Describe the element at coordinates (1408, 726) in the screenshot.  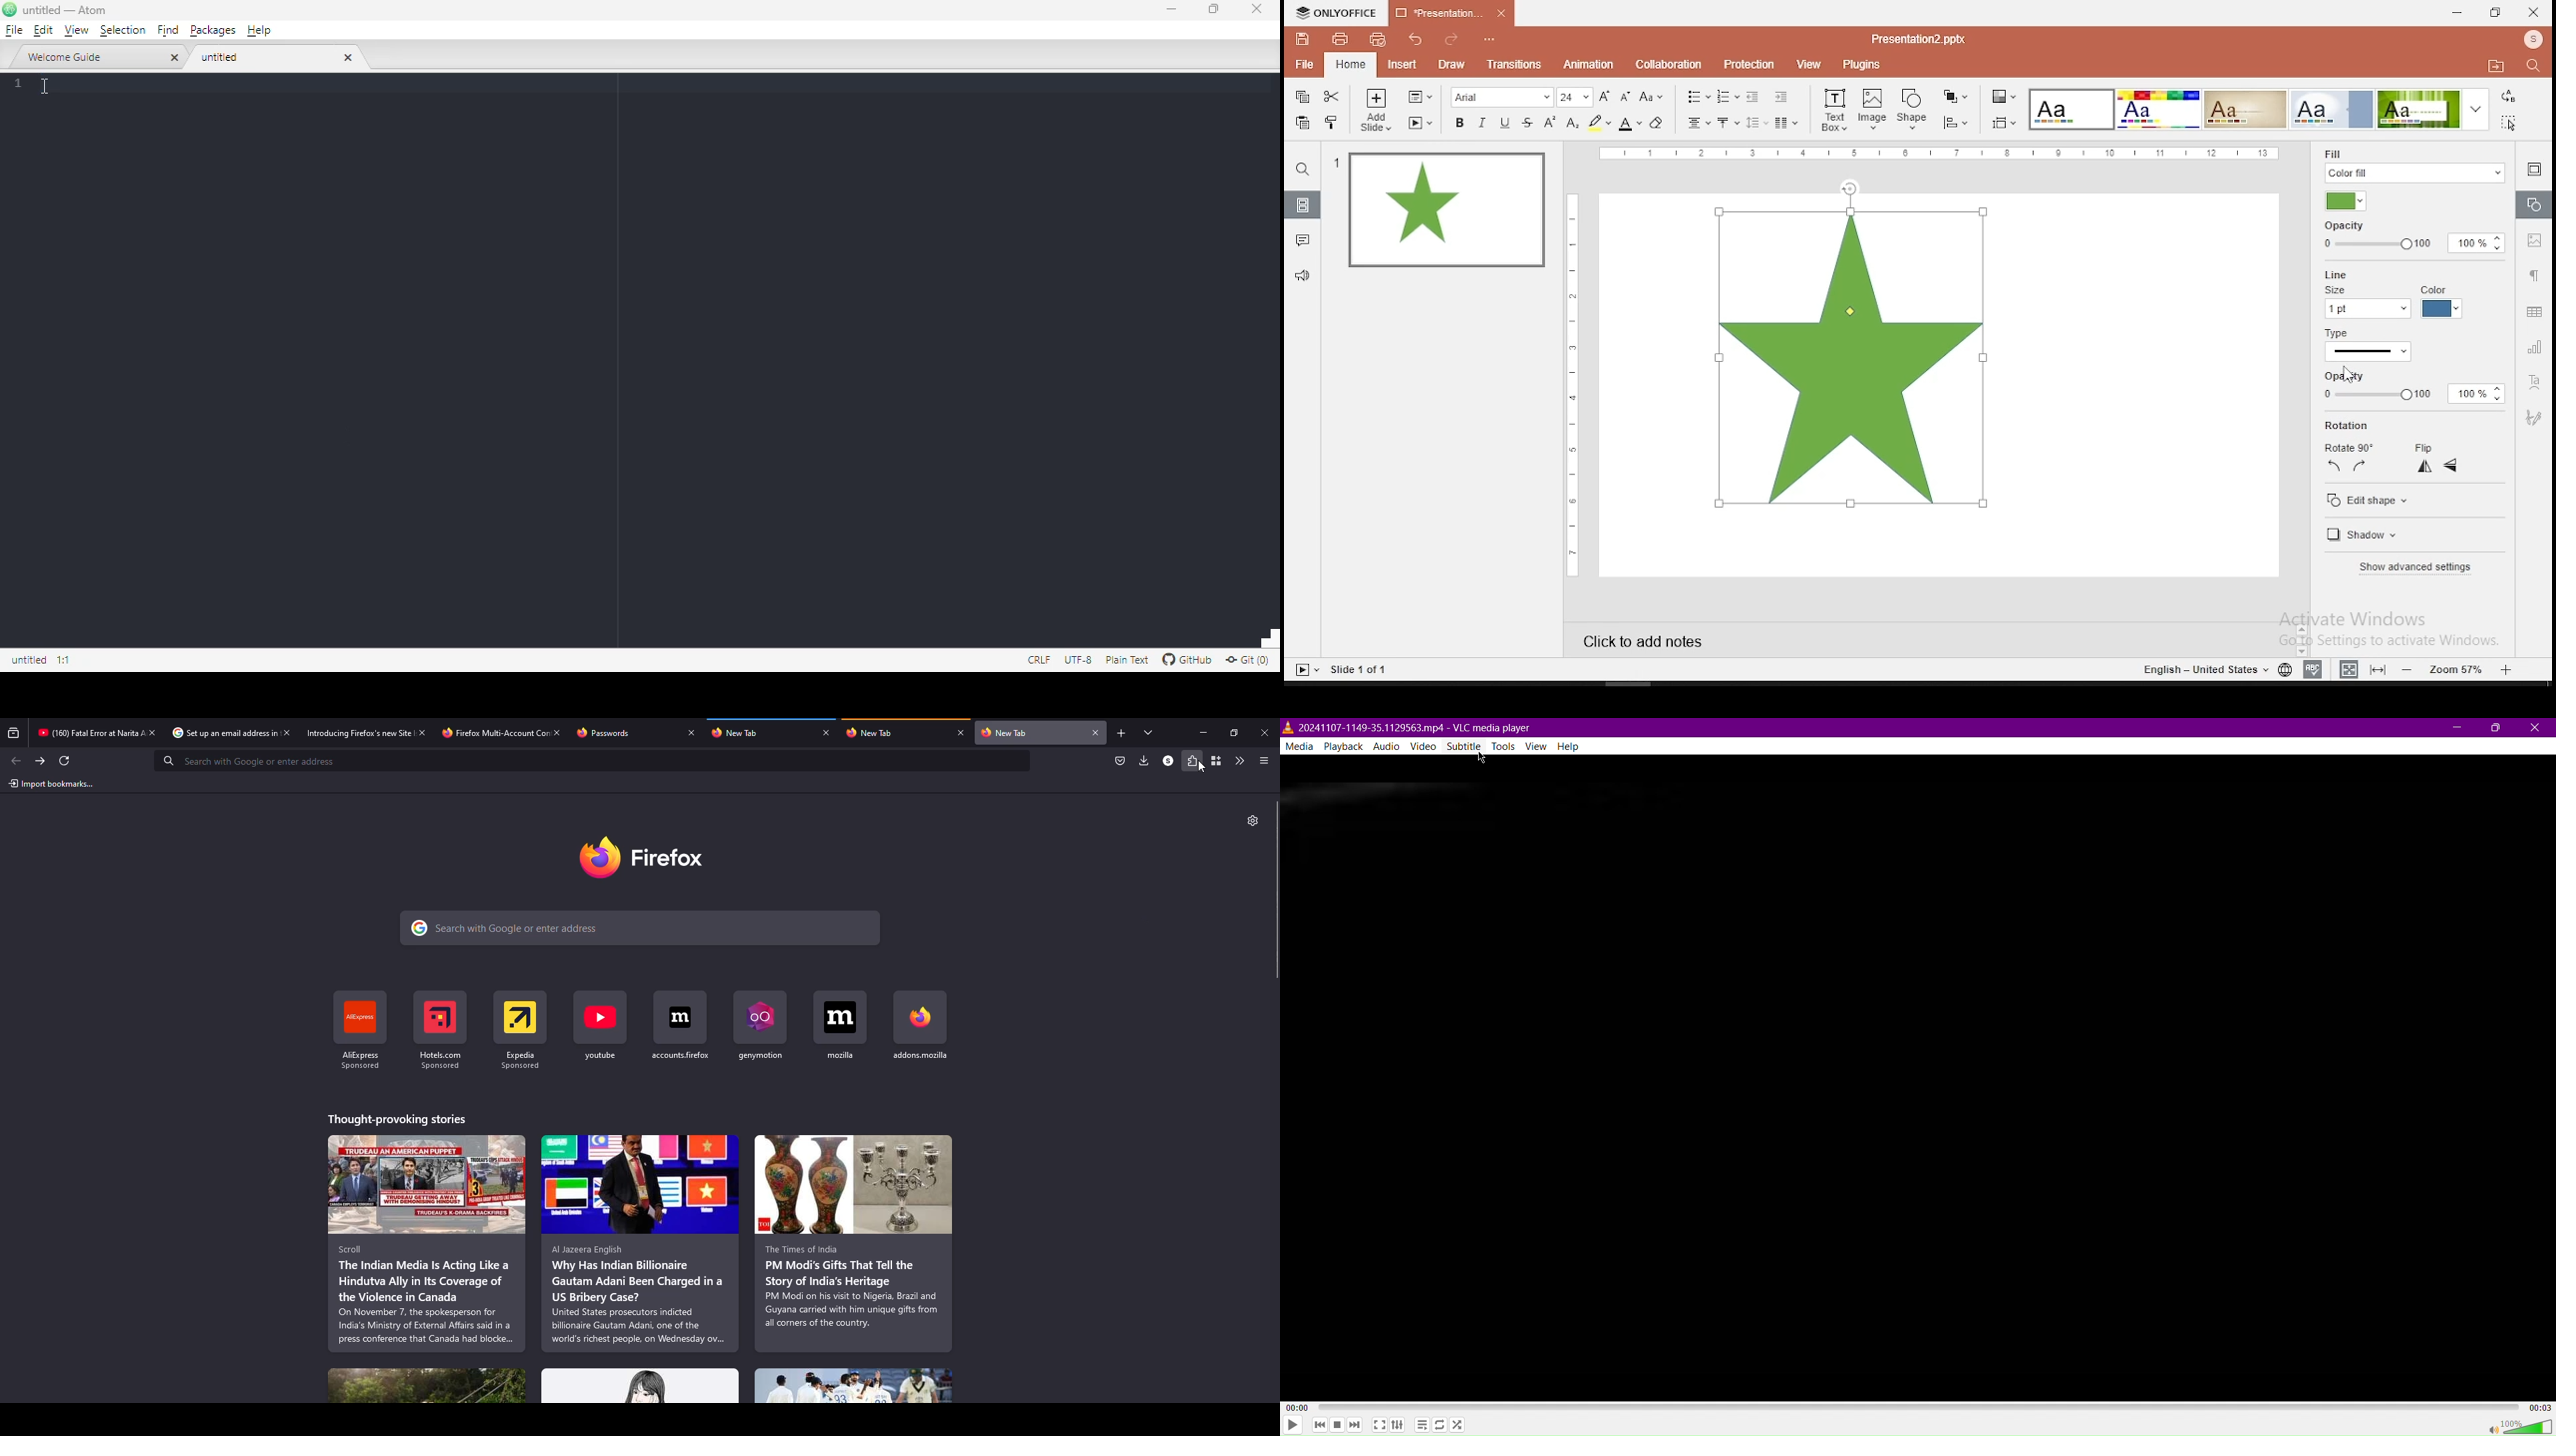
I see `2024107-1149-35.1129563.mp4 - VLC media player` at that location.